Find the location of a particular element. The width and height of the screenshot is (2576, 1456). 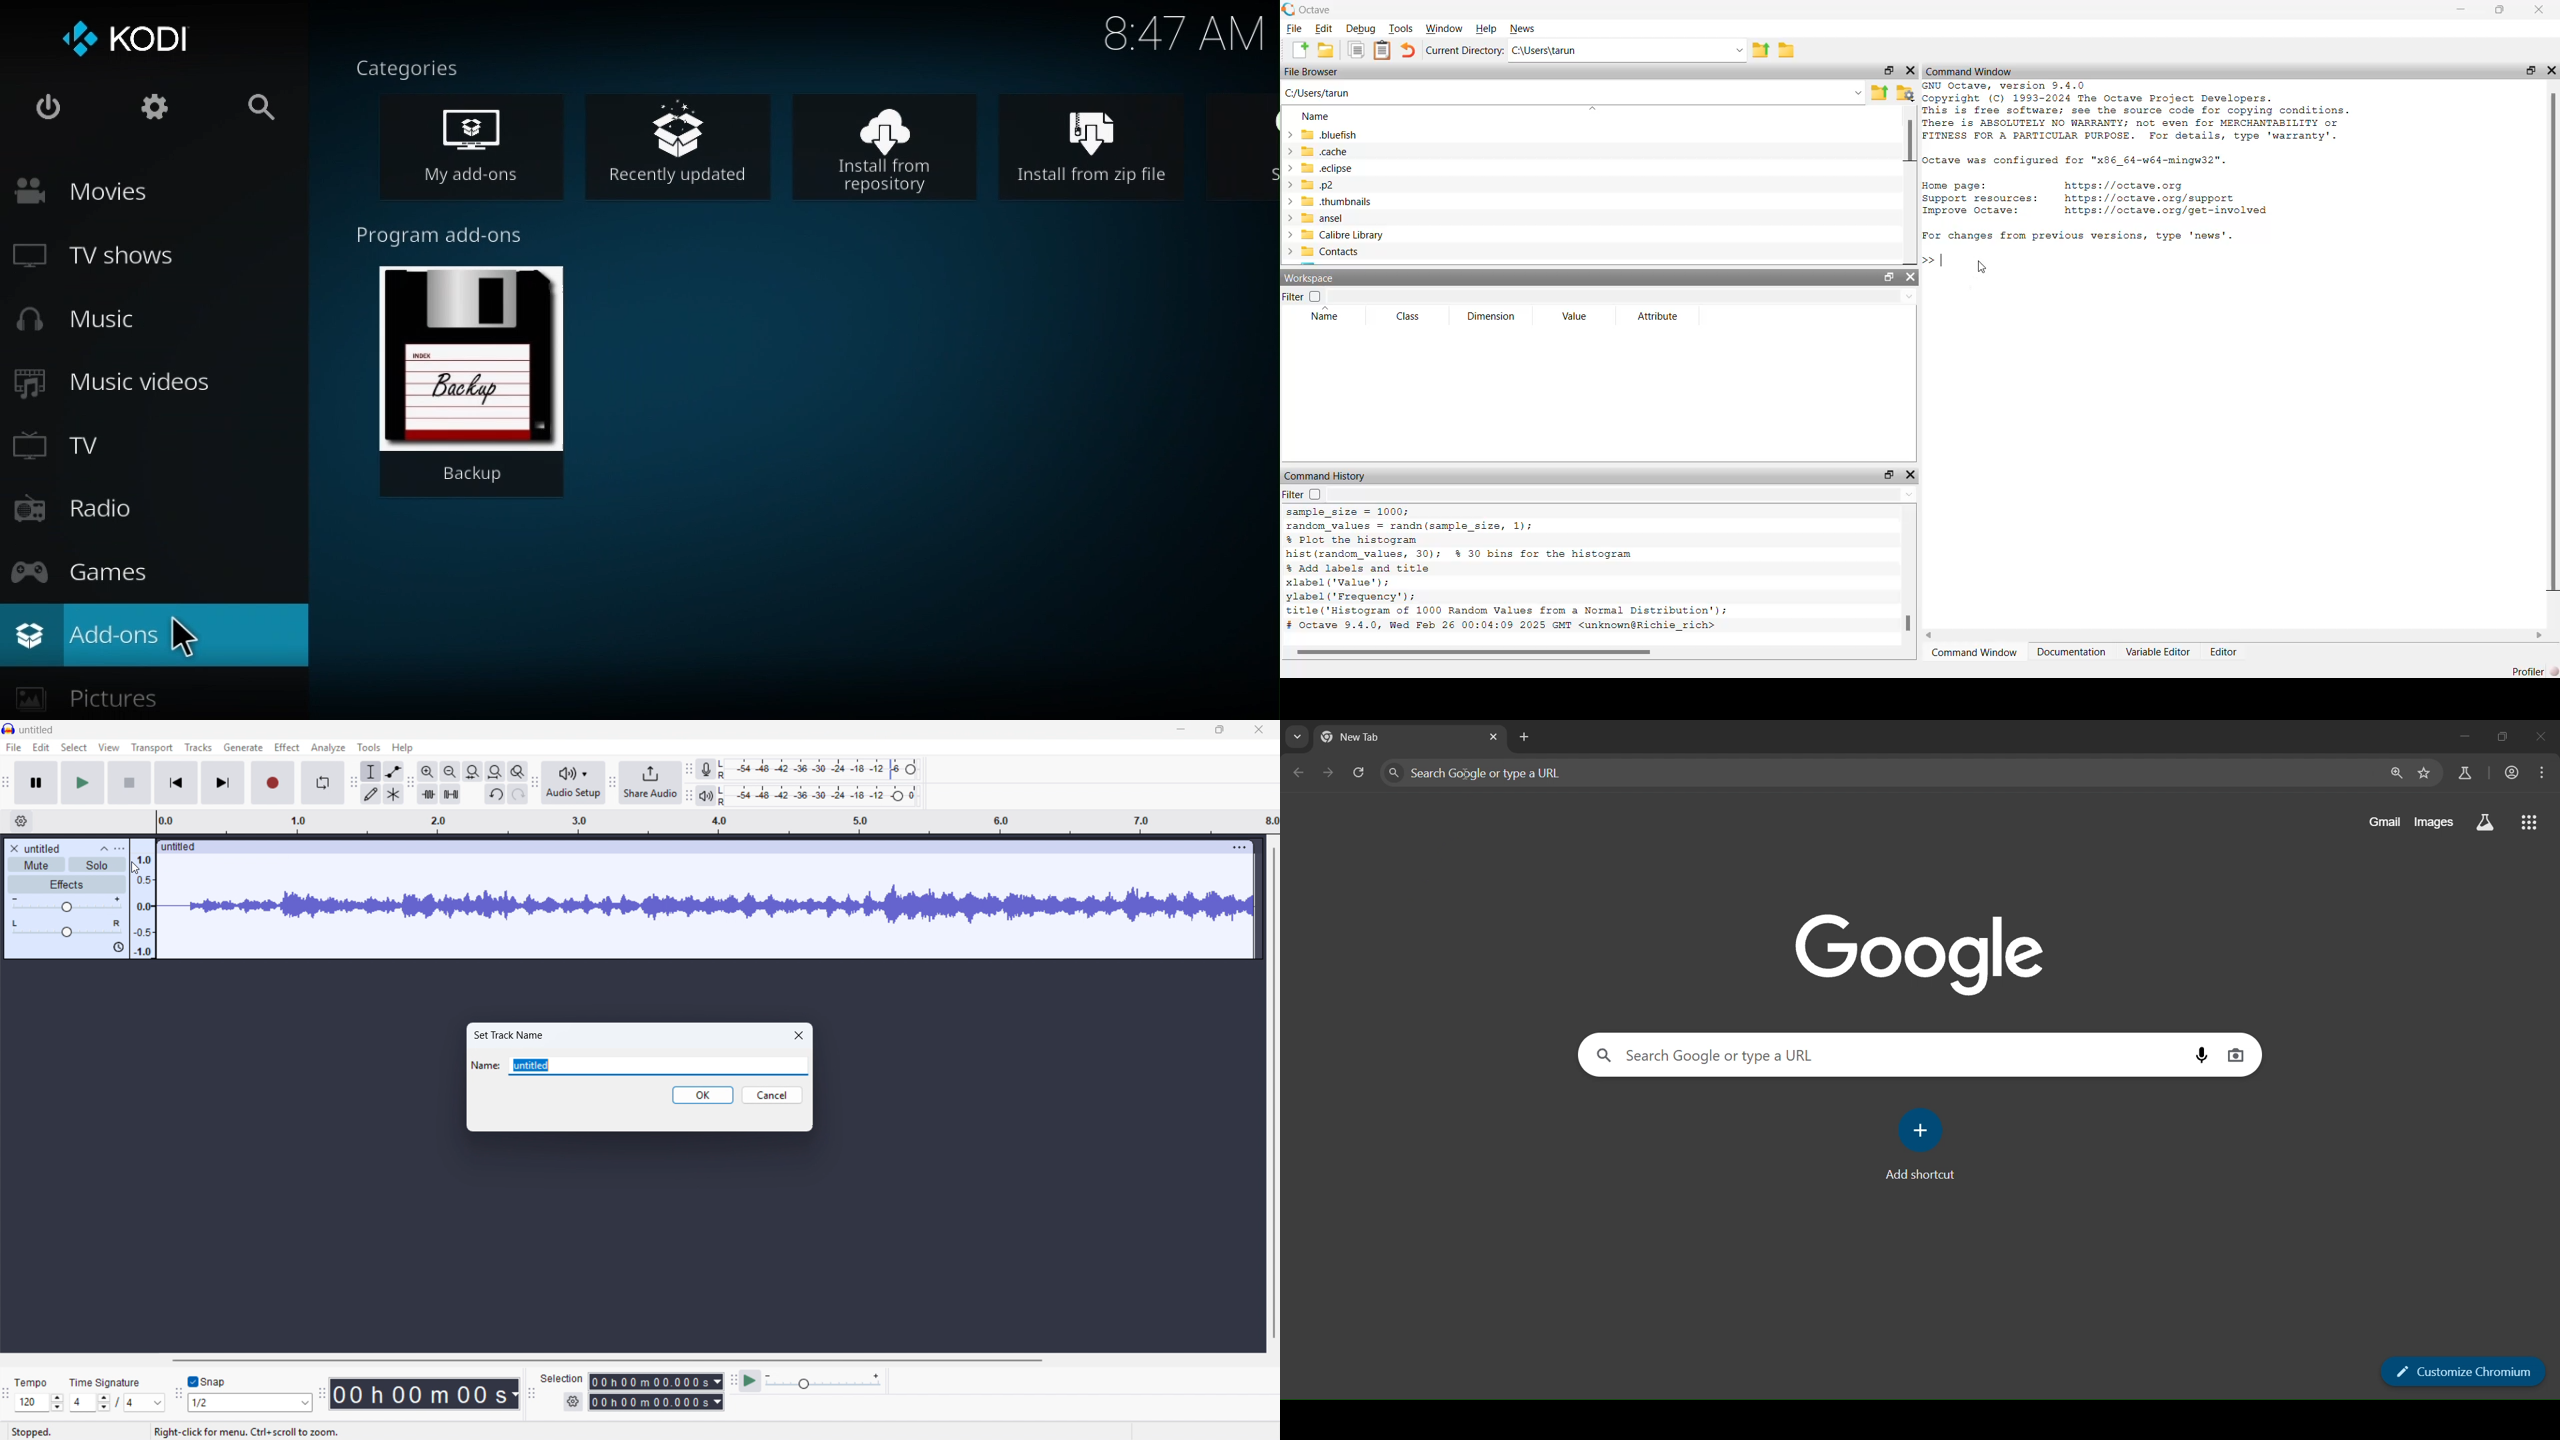

Categories is located at coordinates (407, 66).